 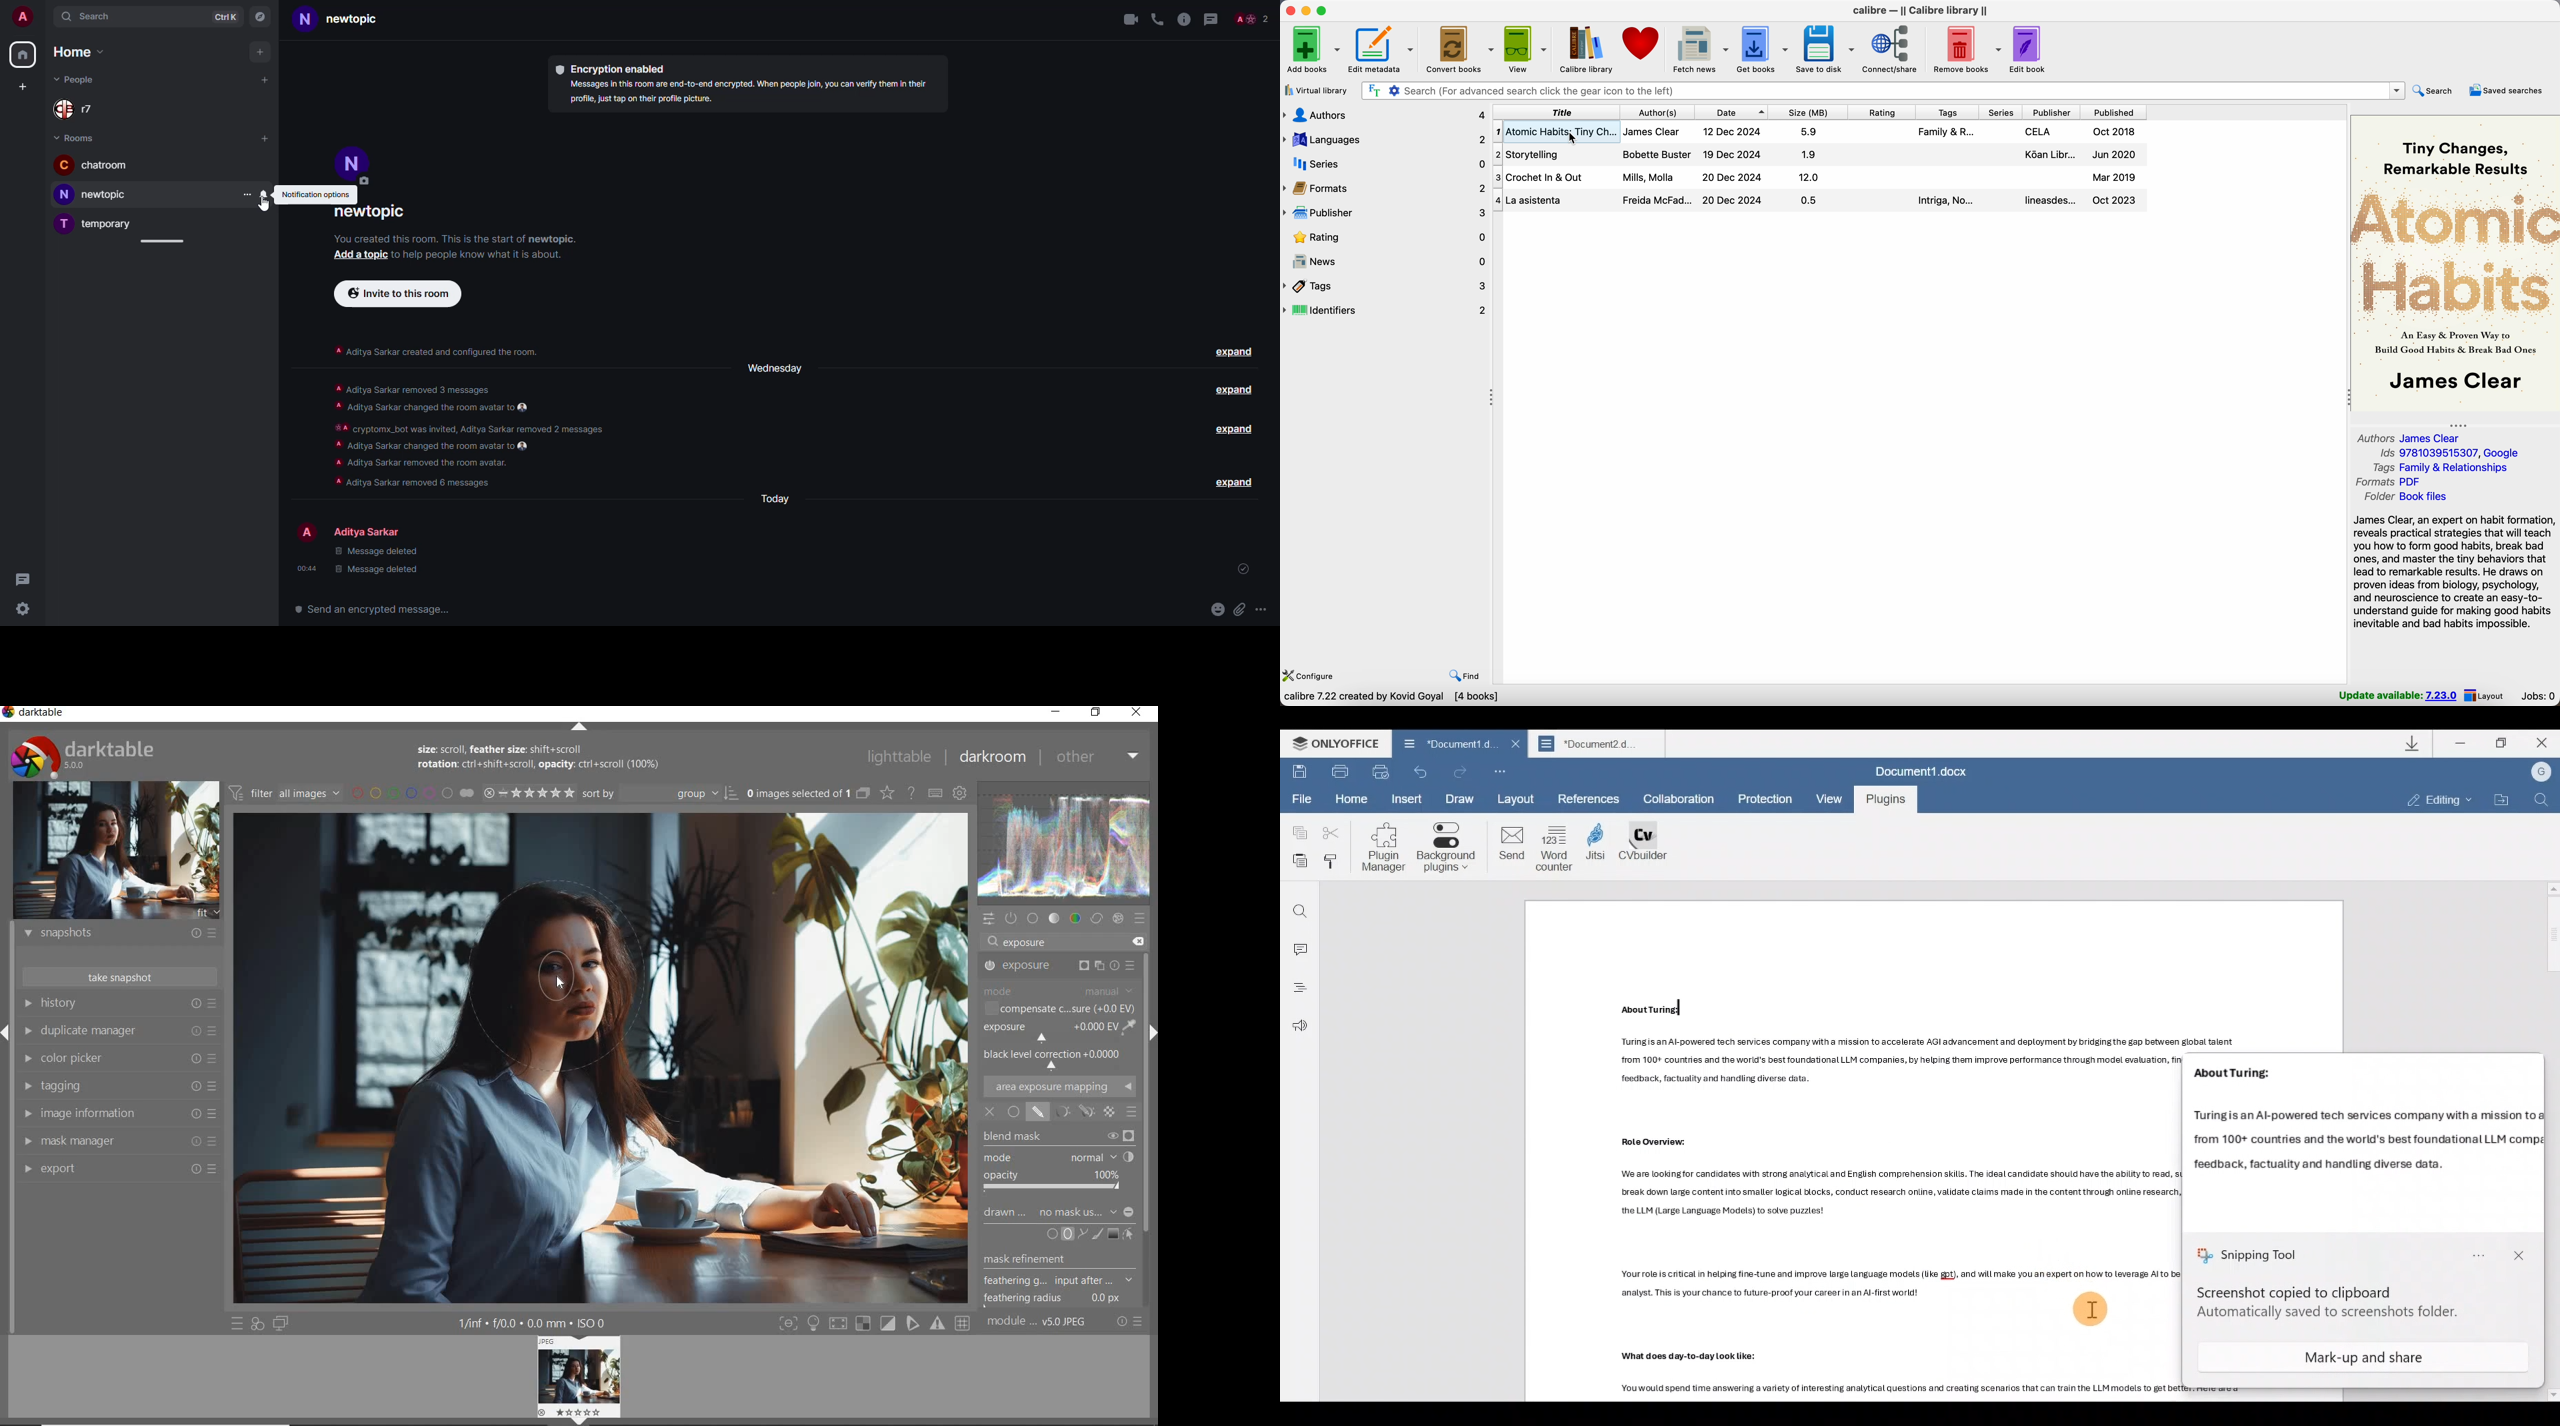 I want to click on more, so click(x=1261, y=610).